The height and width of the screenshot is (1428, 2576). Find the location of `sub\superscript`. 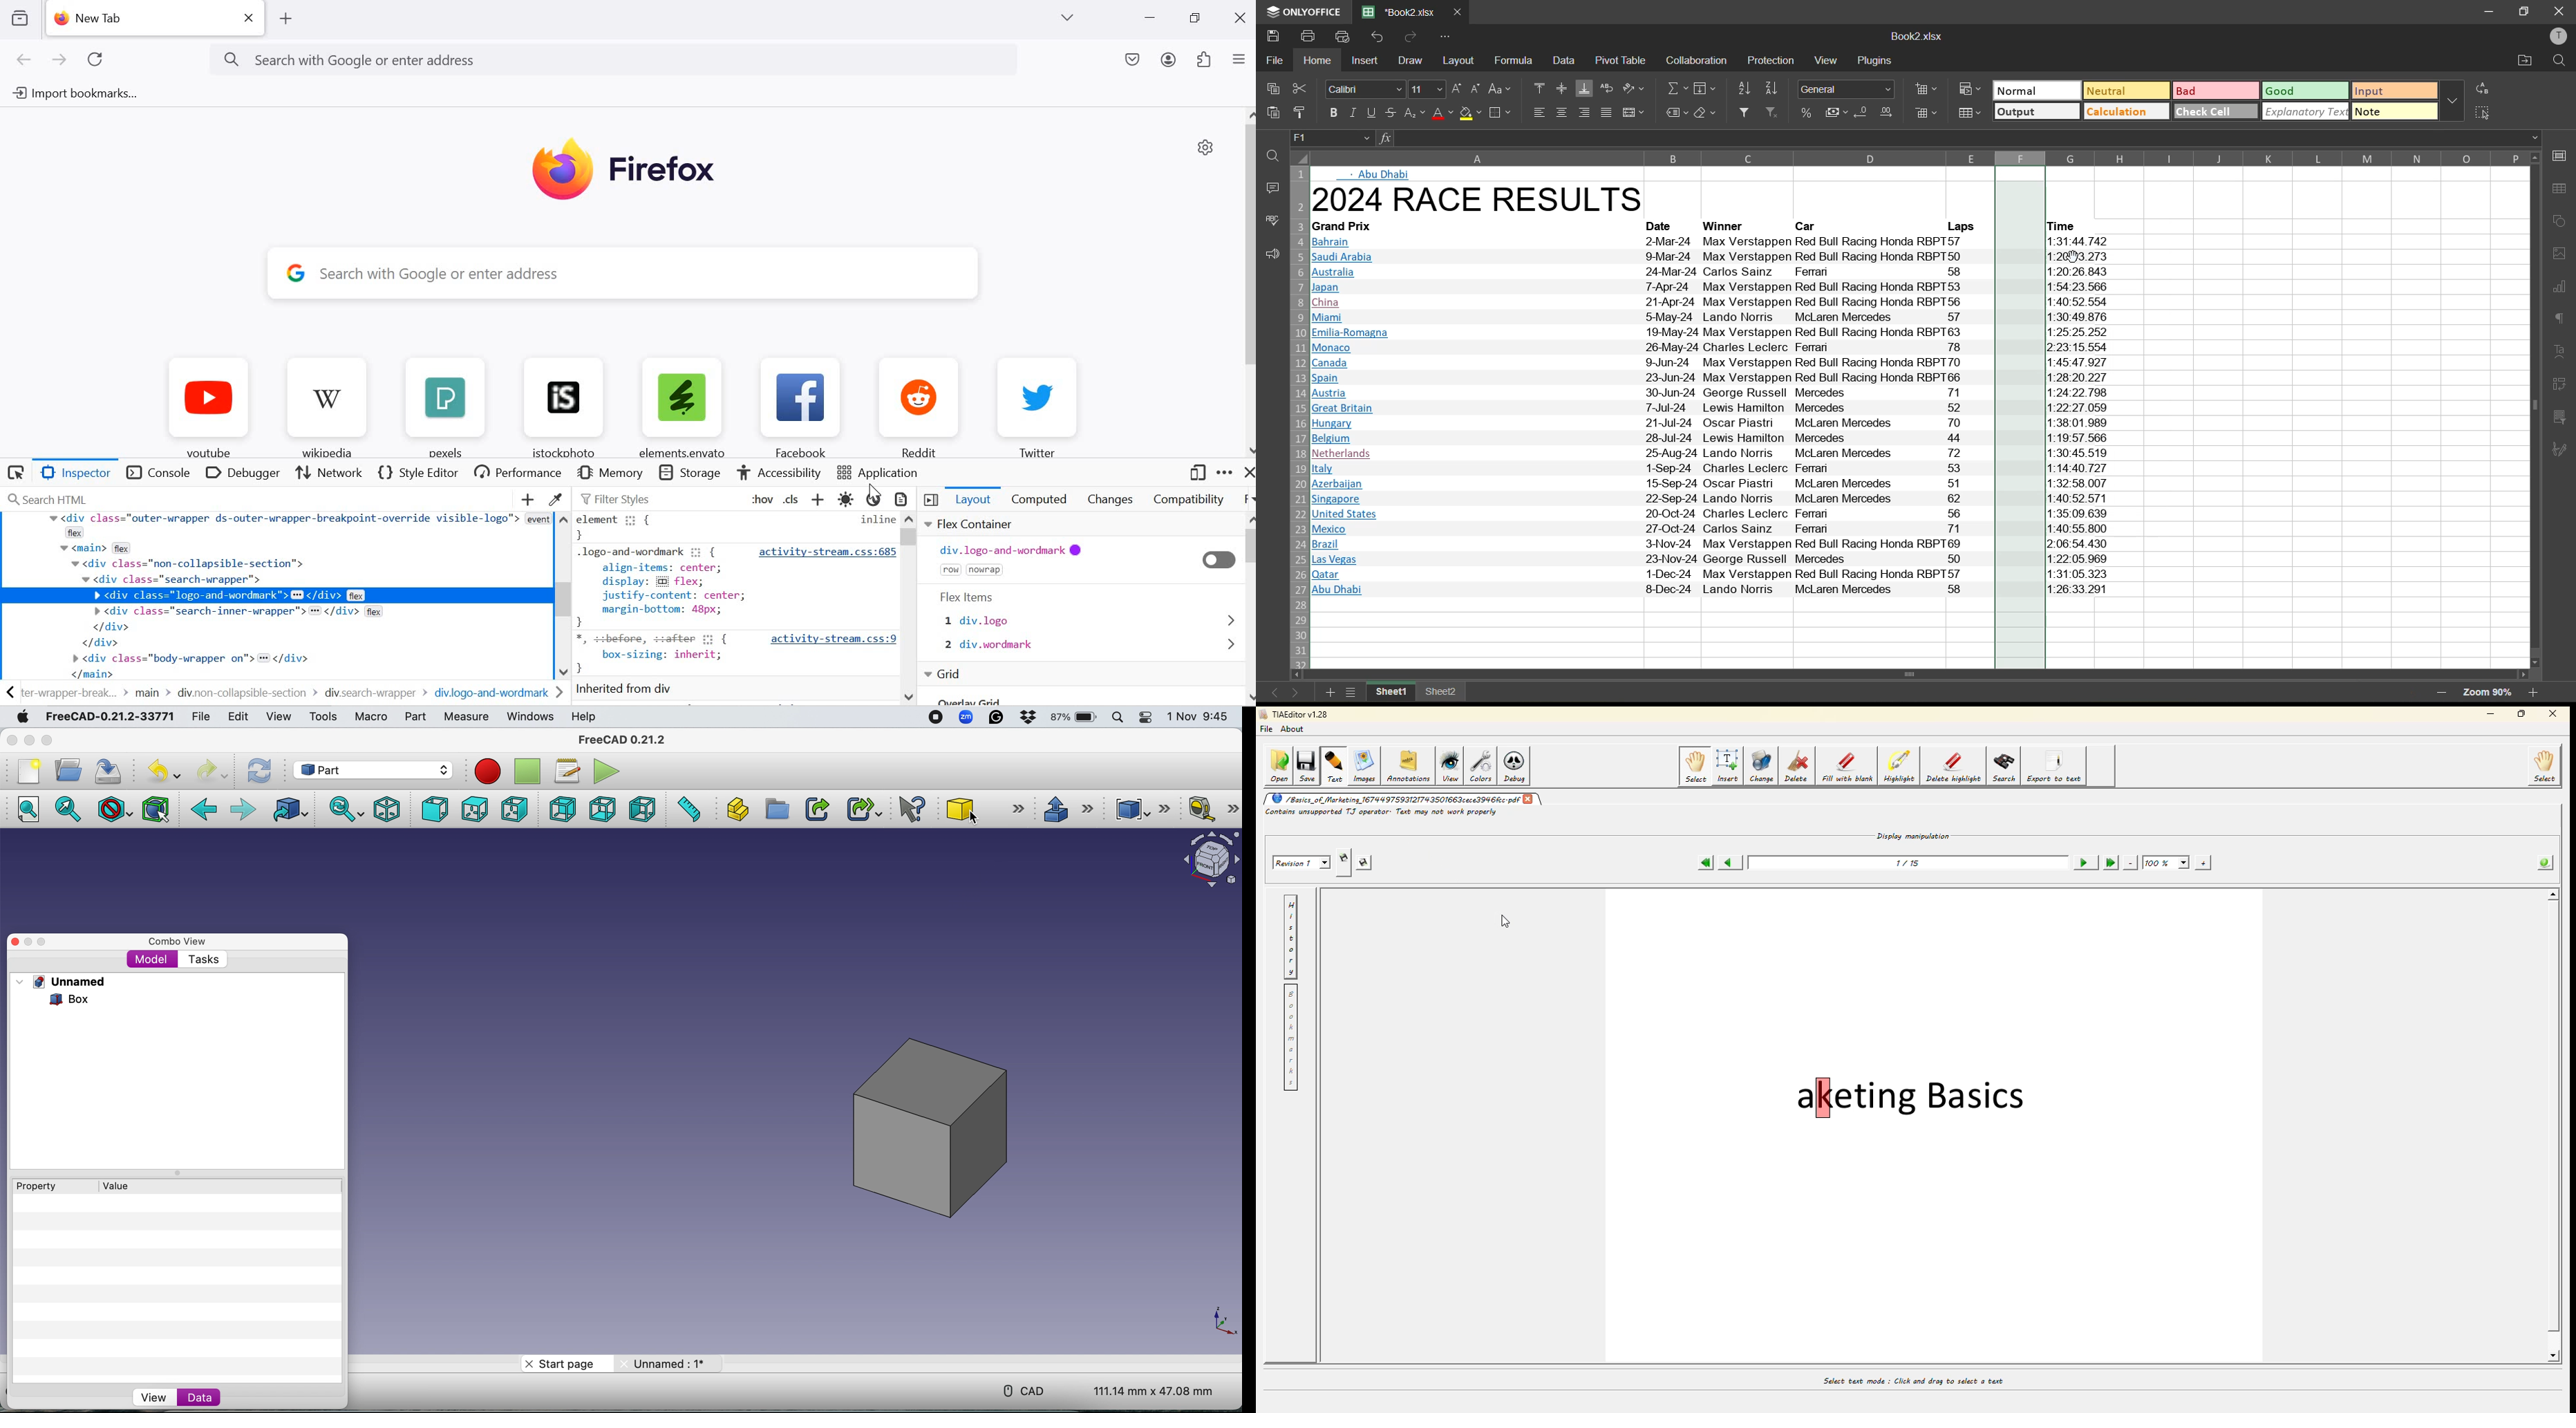

sub\superscript is located at coordinates (1415, 113).